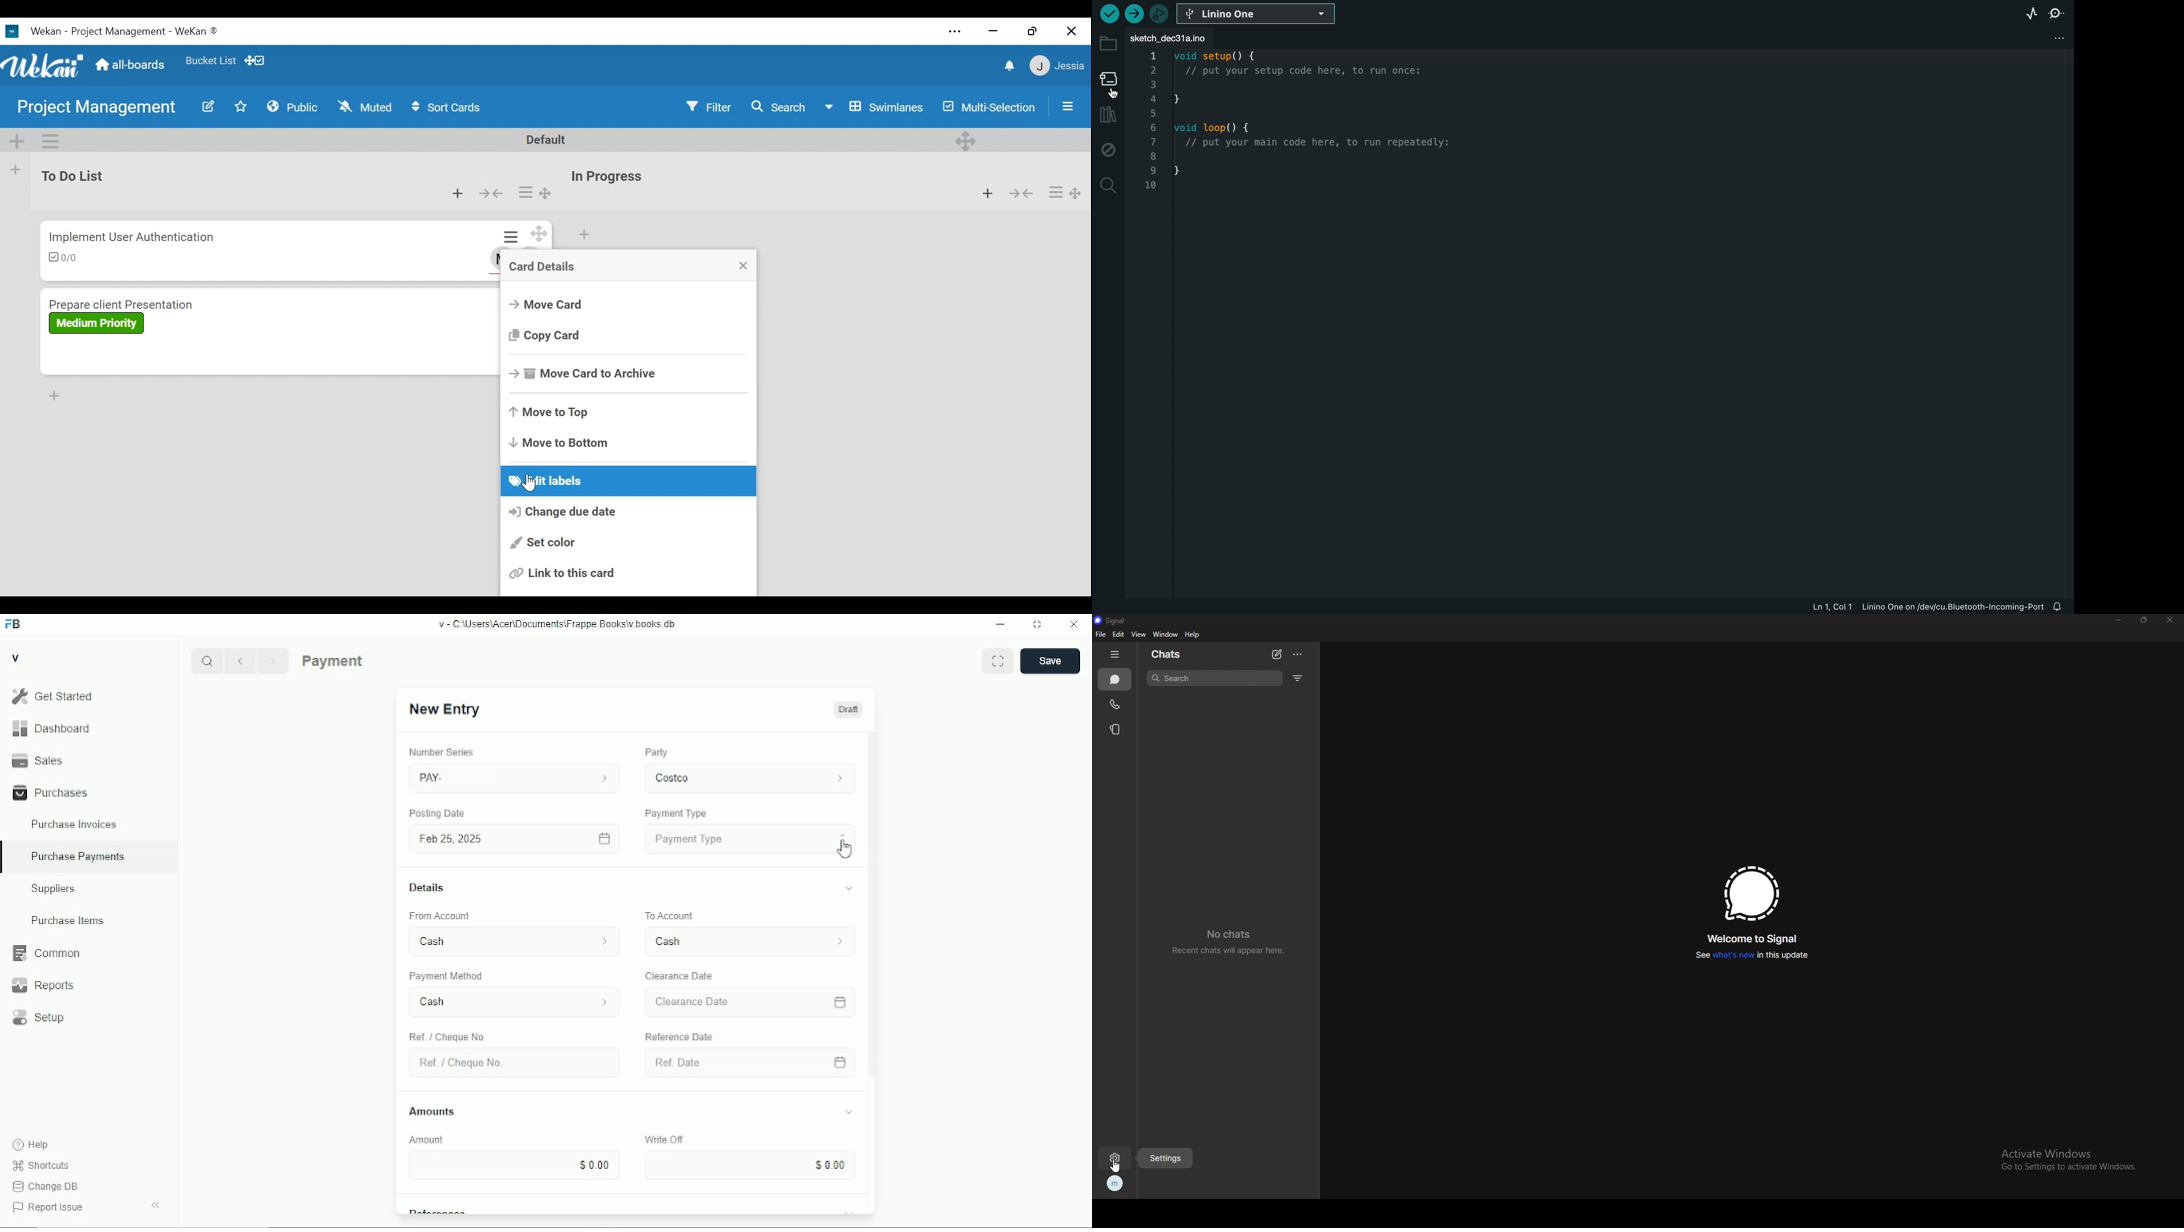  What do you see at coordinates (508, 939) in the screenshot?
I see `From Account` at bounding box center [508, 939].